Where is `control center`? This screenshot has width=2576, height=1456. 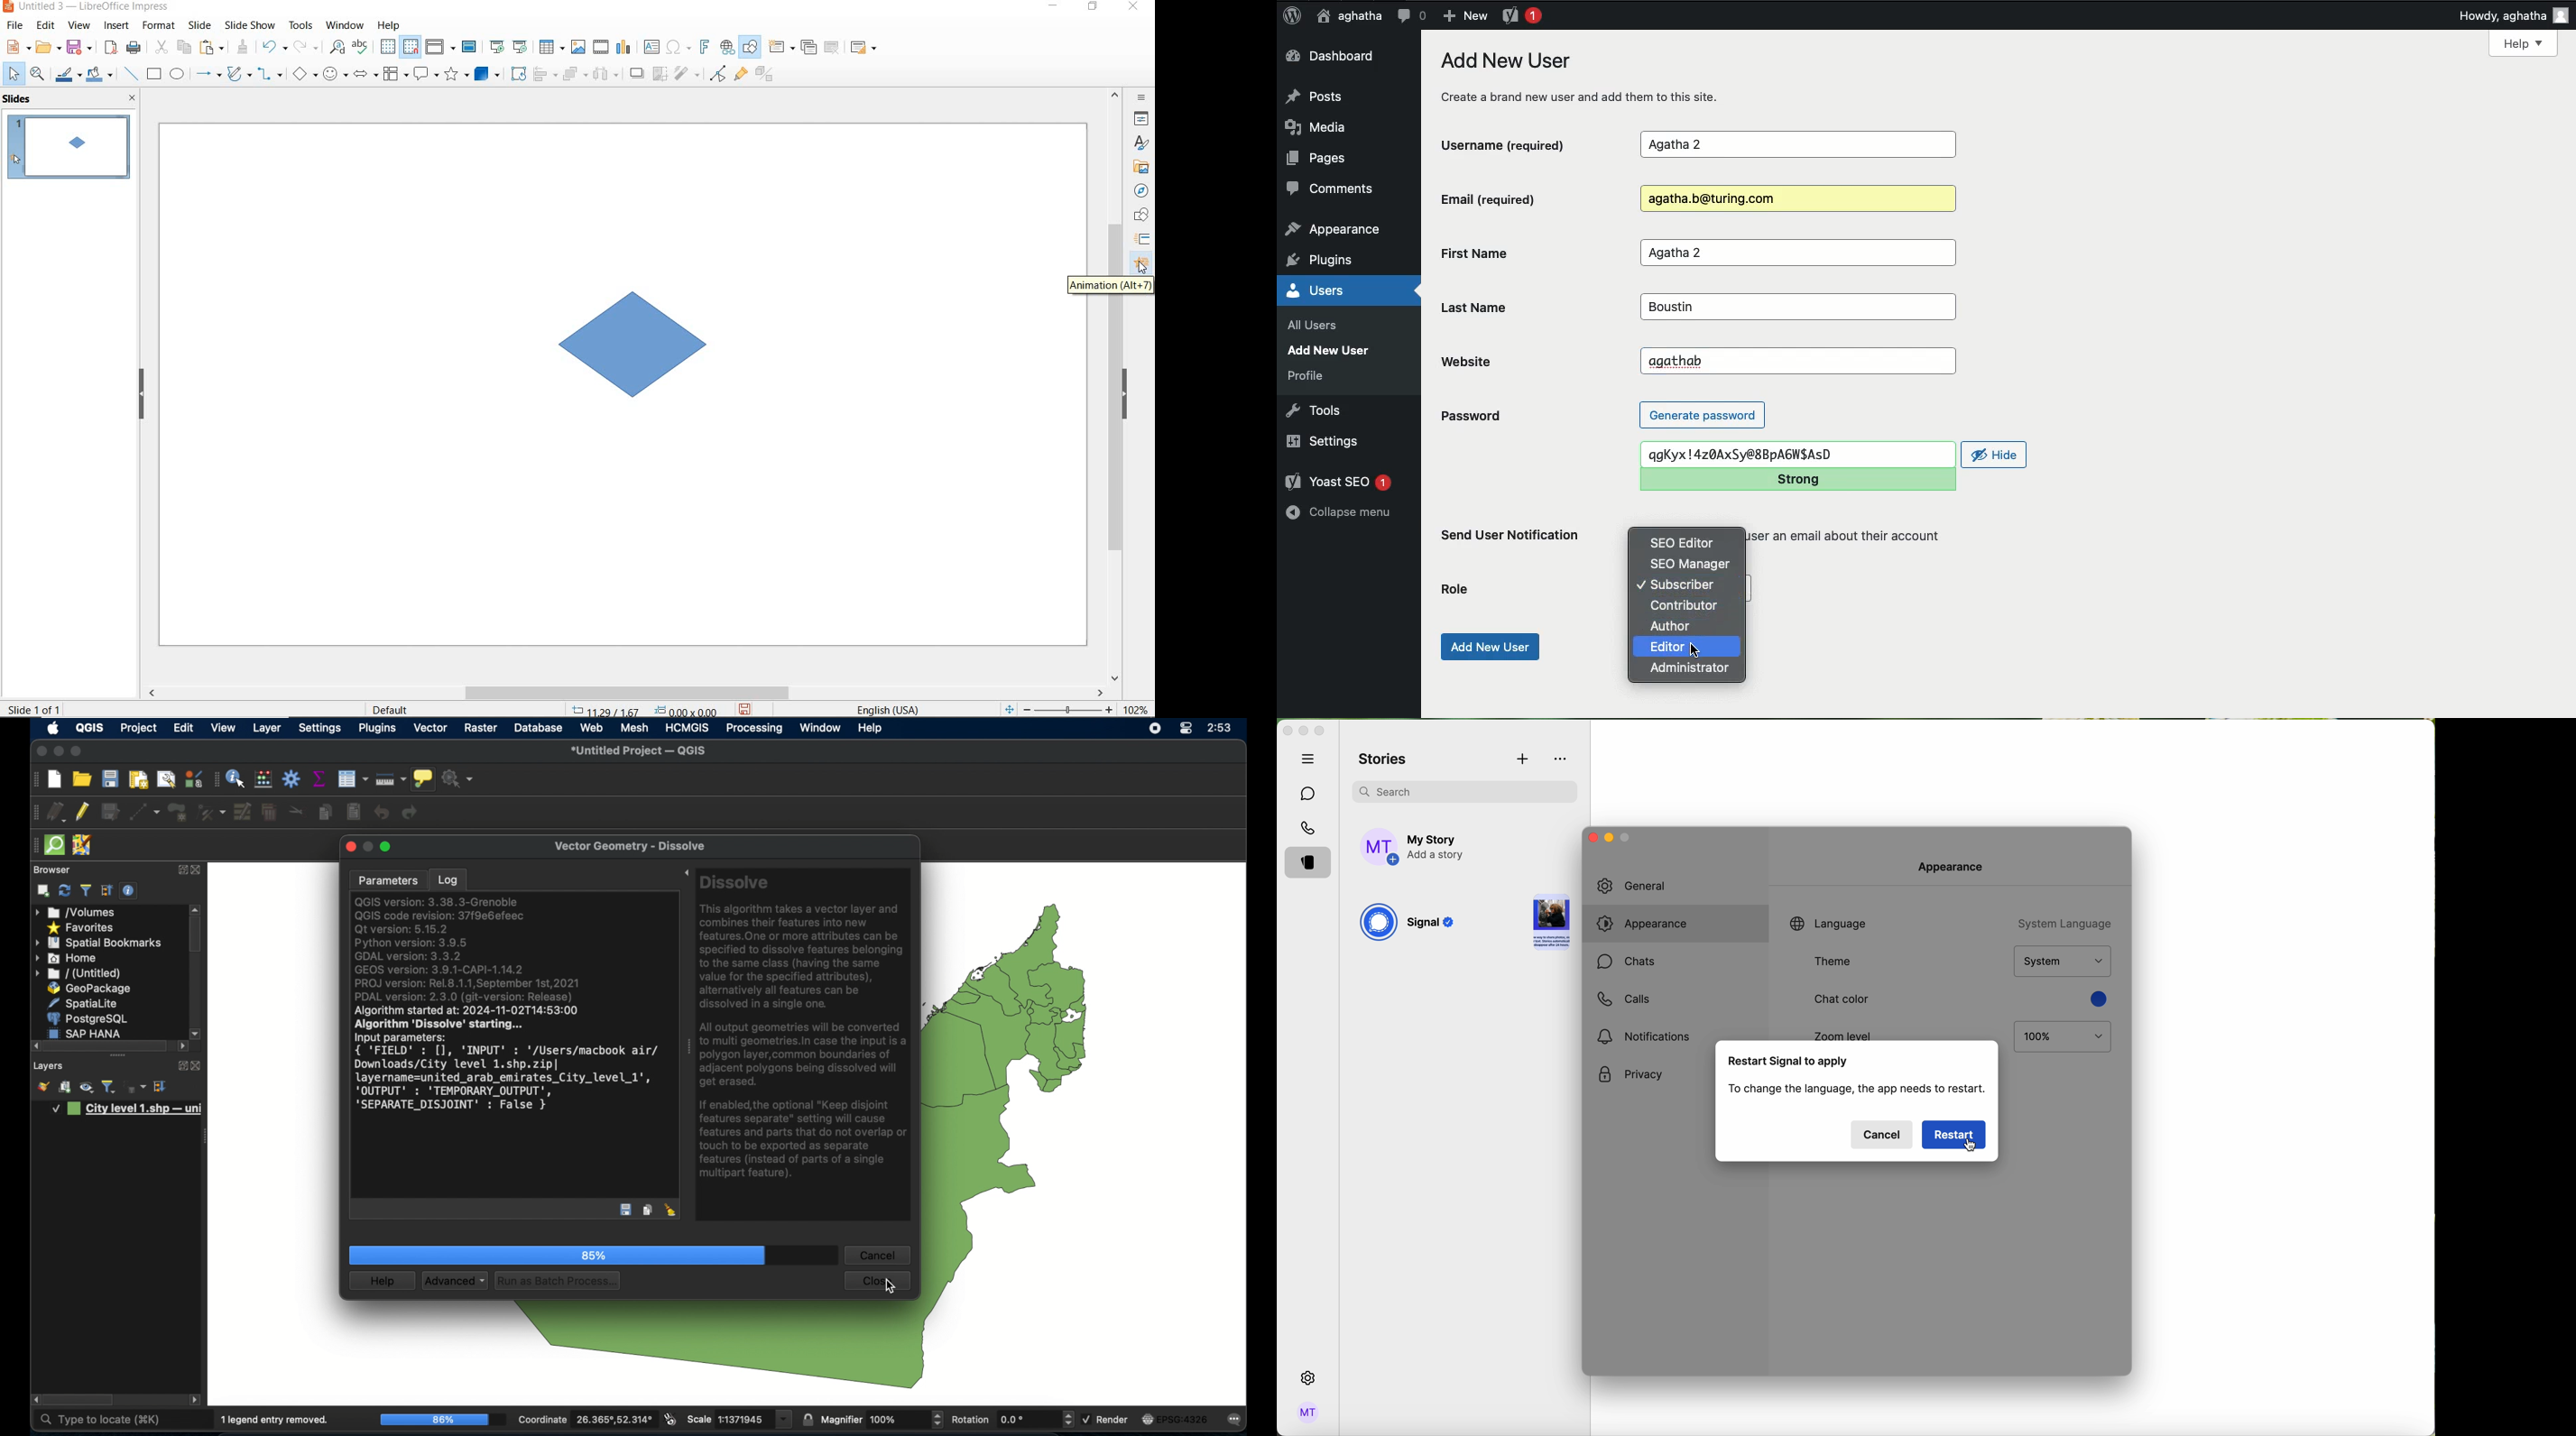
control center is located at coordinates (1184, 729).